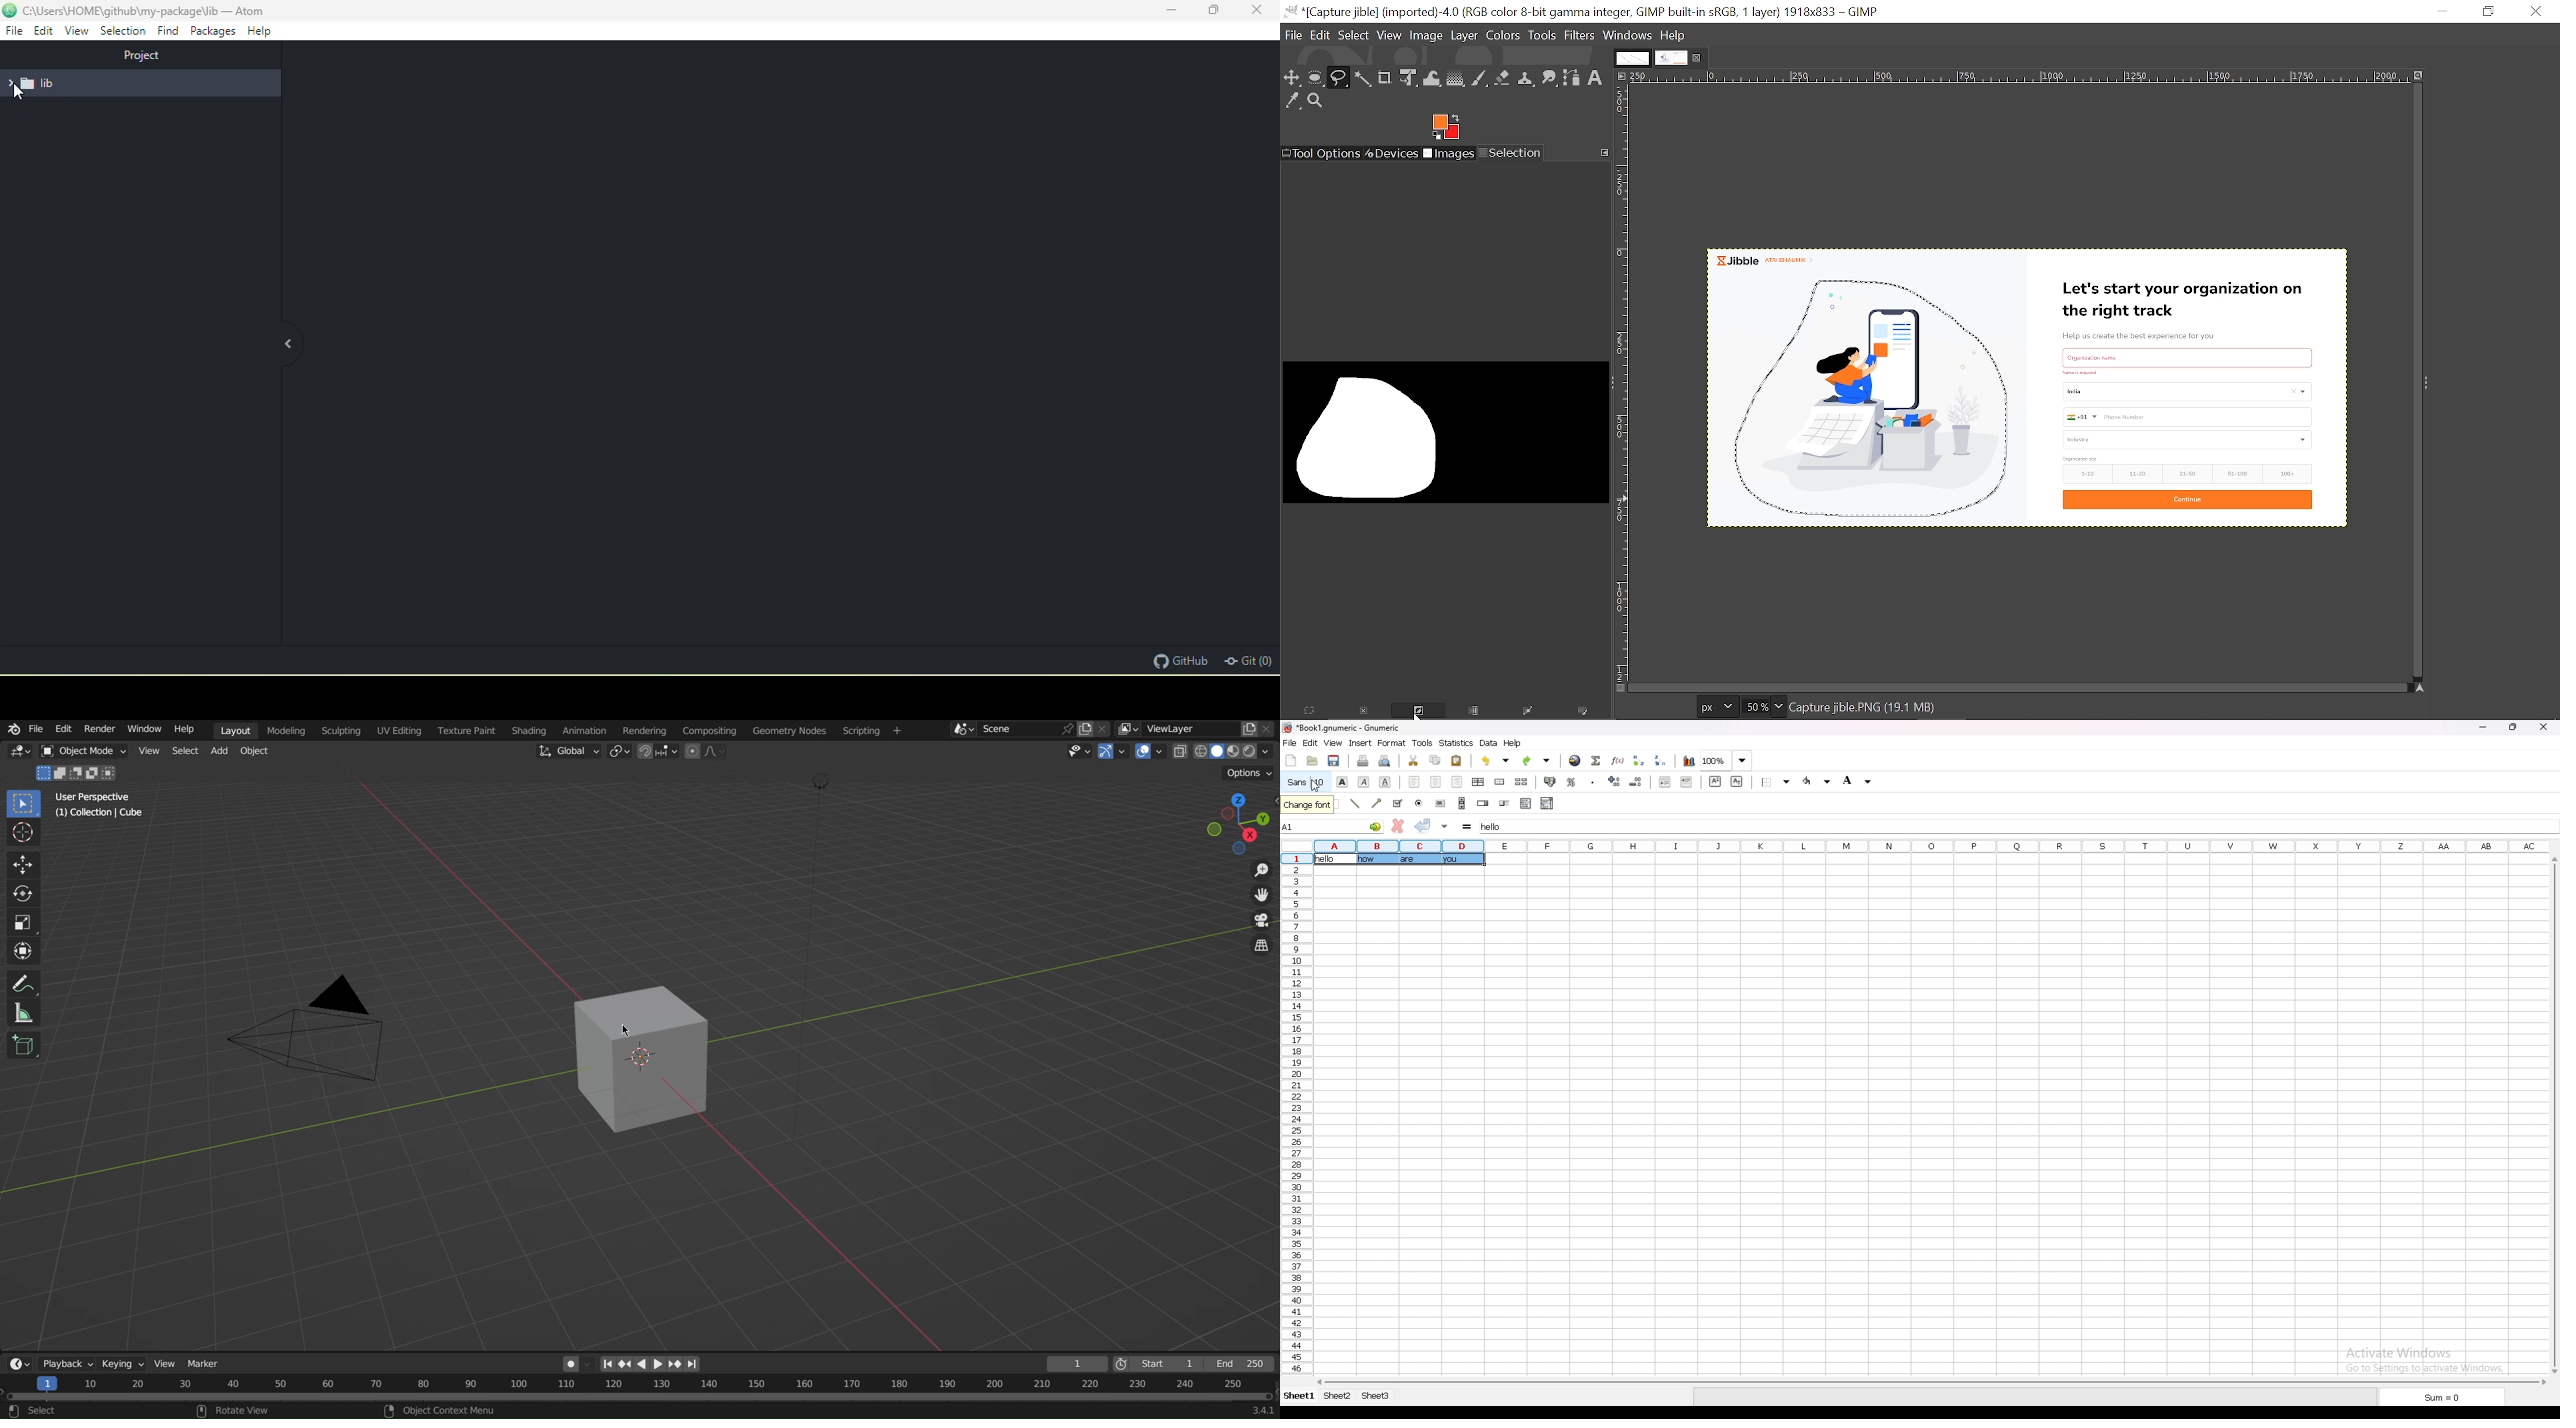 The image size is (2576, 1428). What do you see at coordinates (1550, 77) in the screenshot?
I see `Smudge tool` at bounding box center [1550, 77].